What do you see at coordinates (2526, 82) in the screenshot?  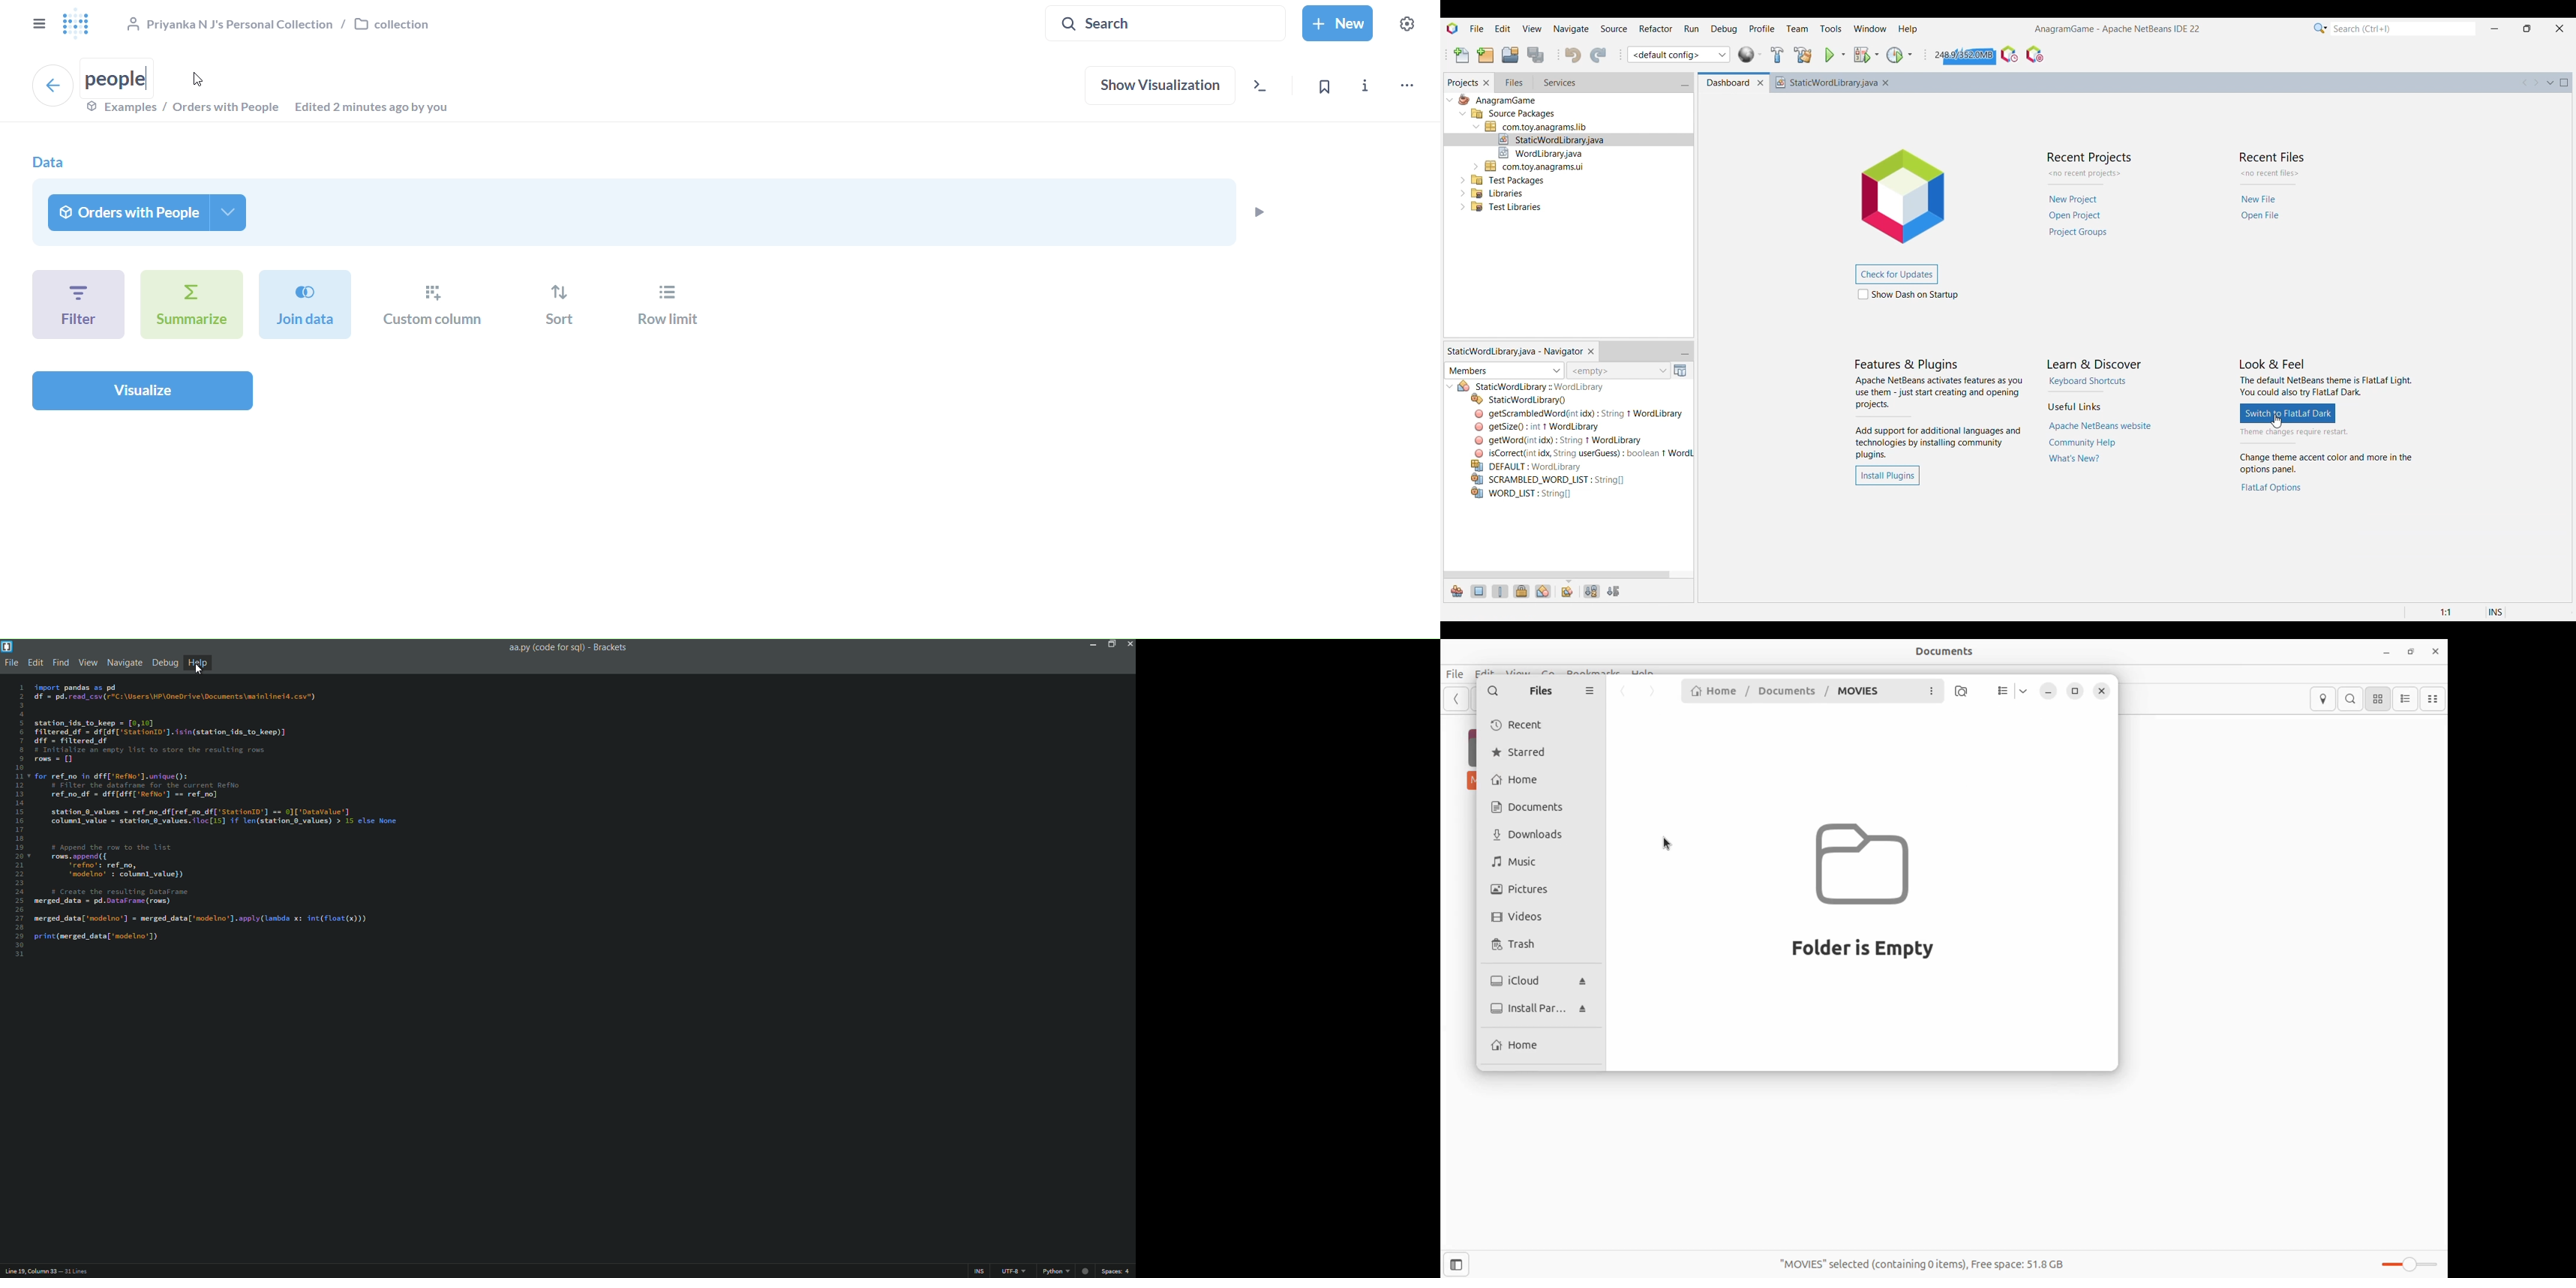 I see `Scroll documents left` at bounding box center [2526, 82].